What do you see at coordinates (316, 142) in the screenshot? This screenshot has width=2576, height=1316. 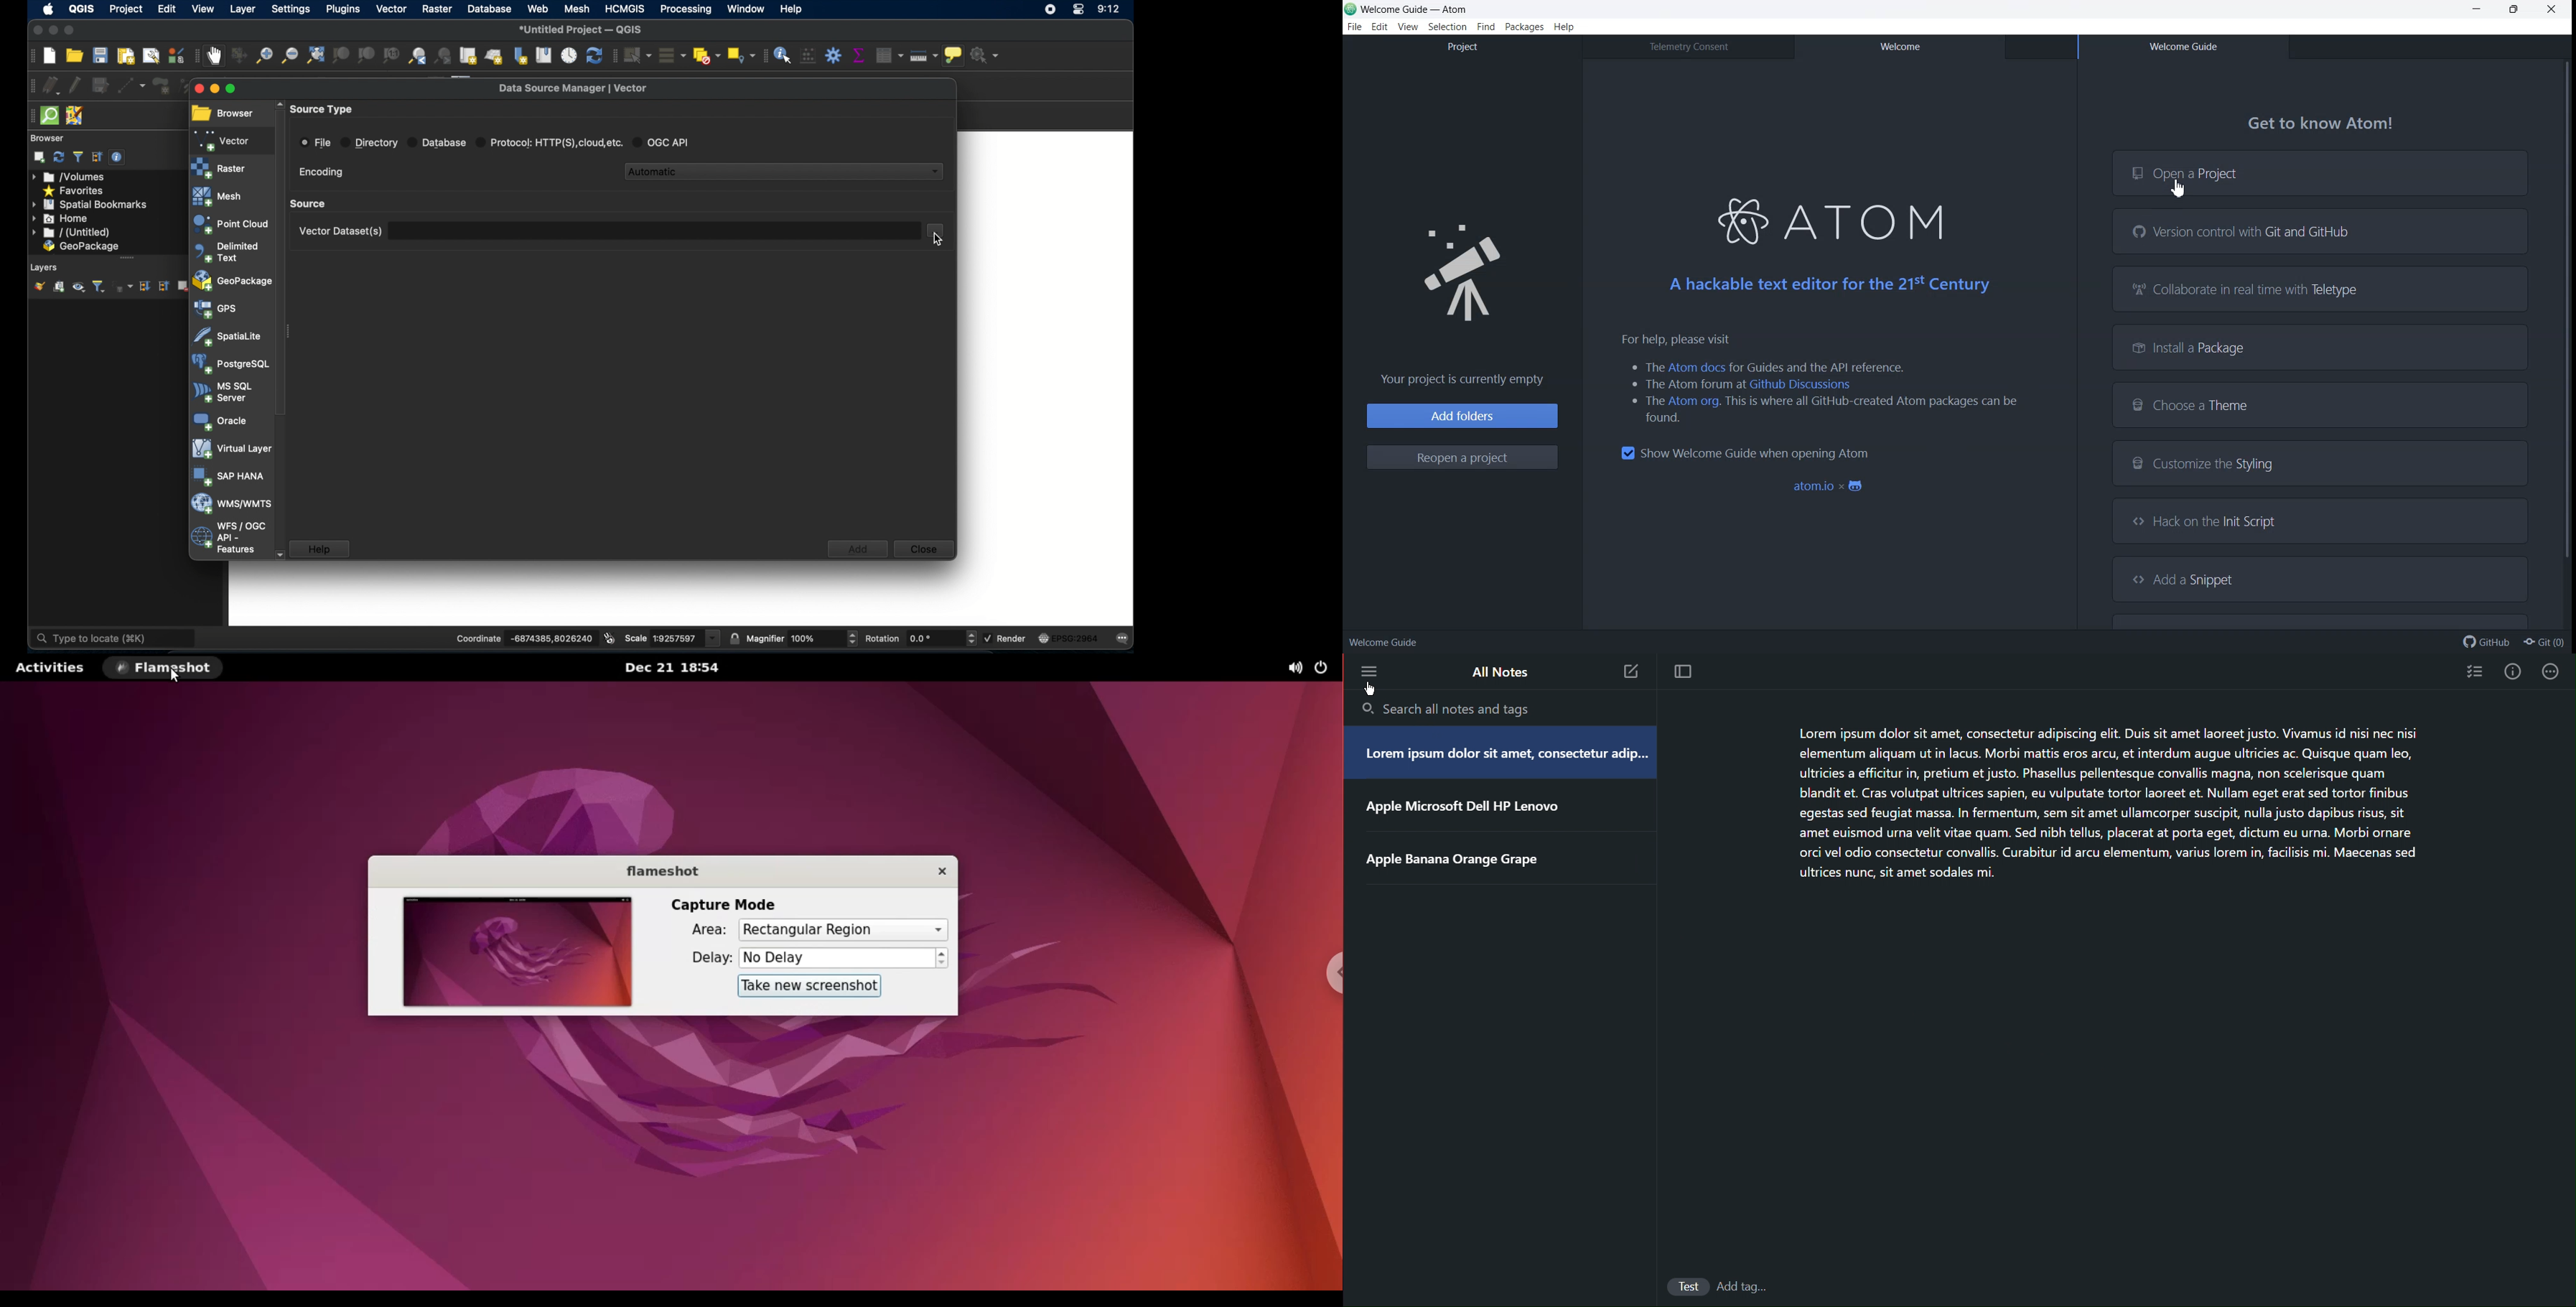 I see `File` at bounding box center [316, 142].